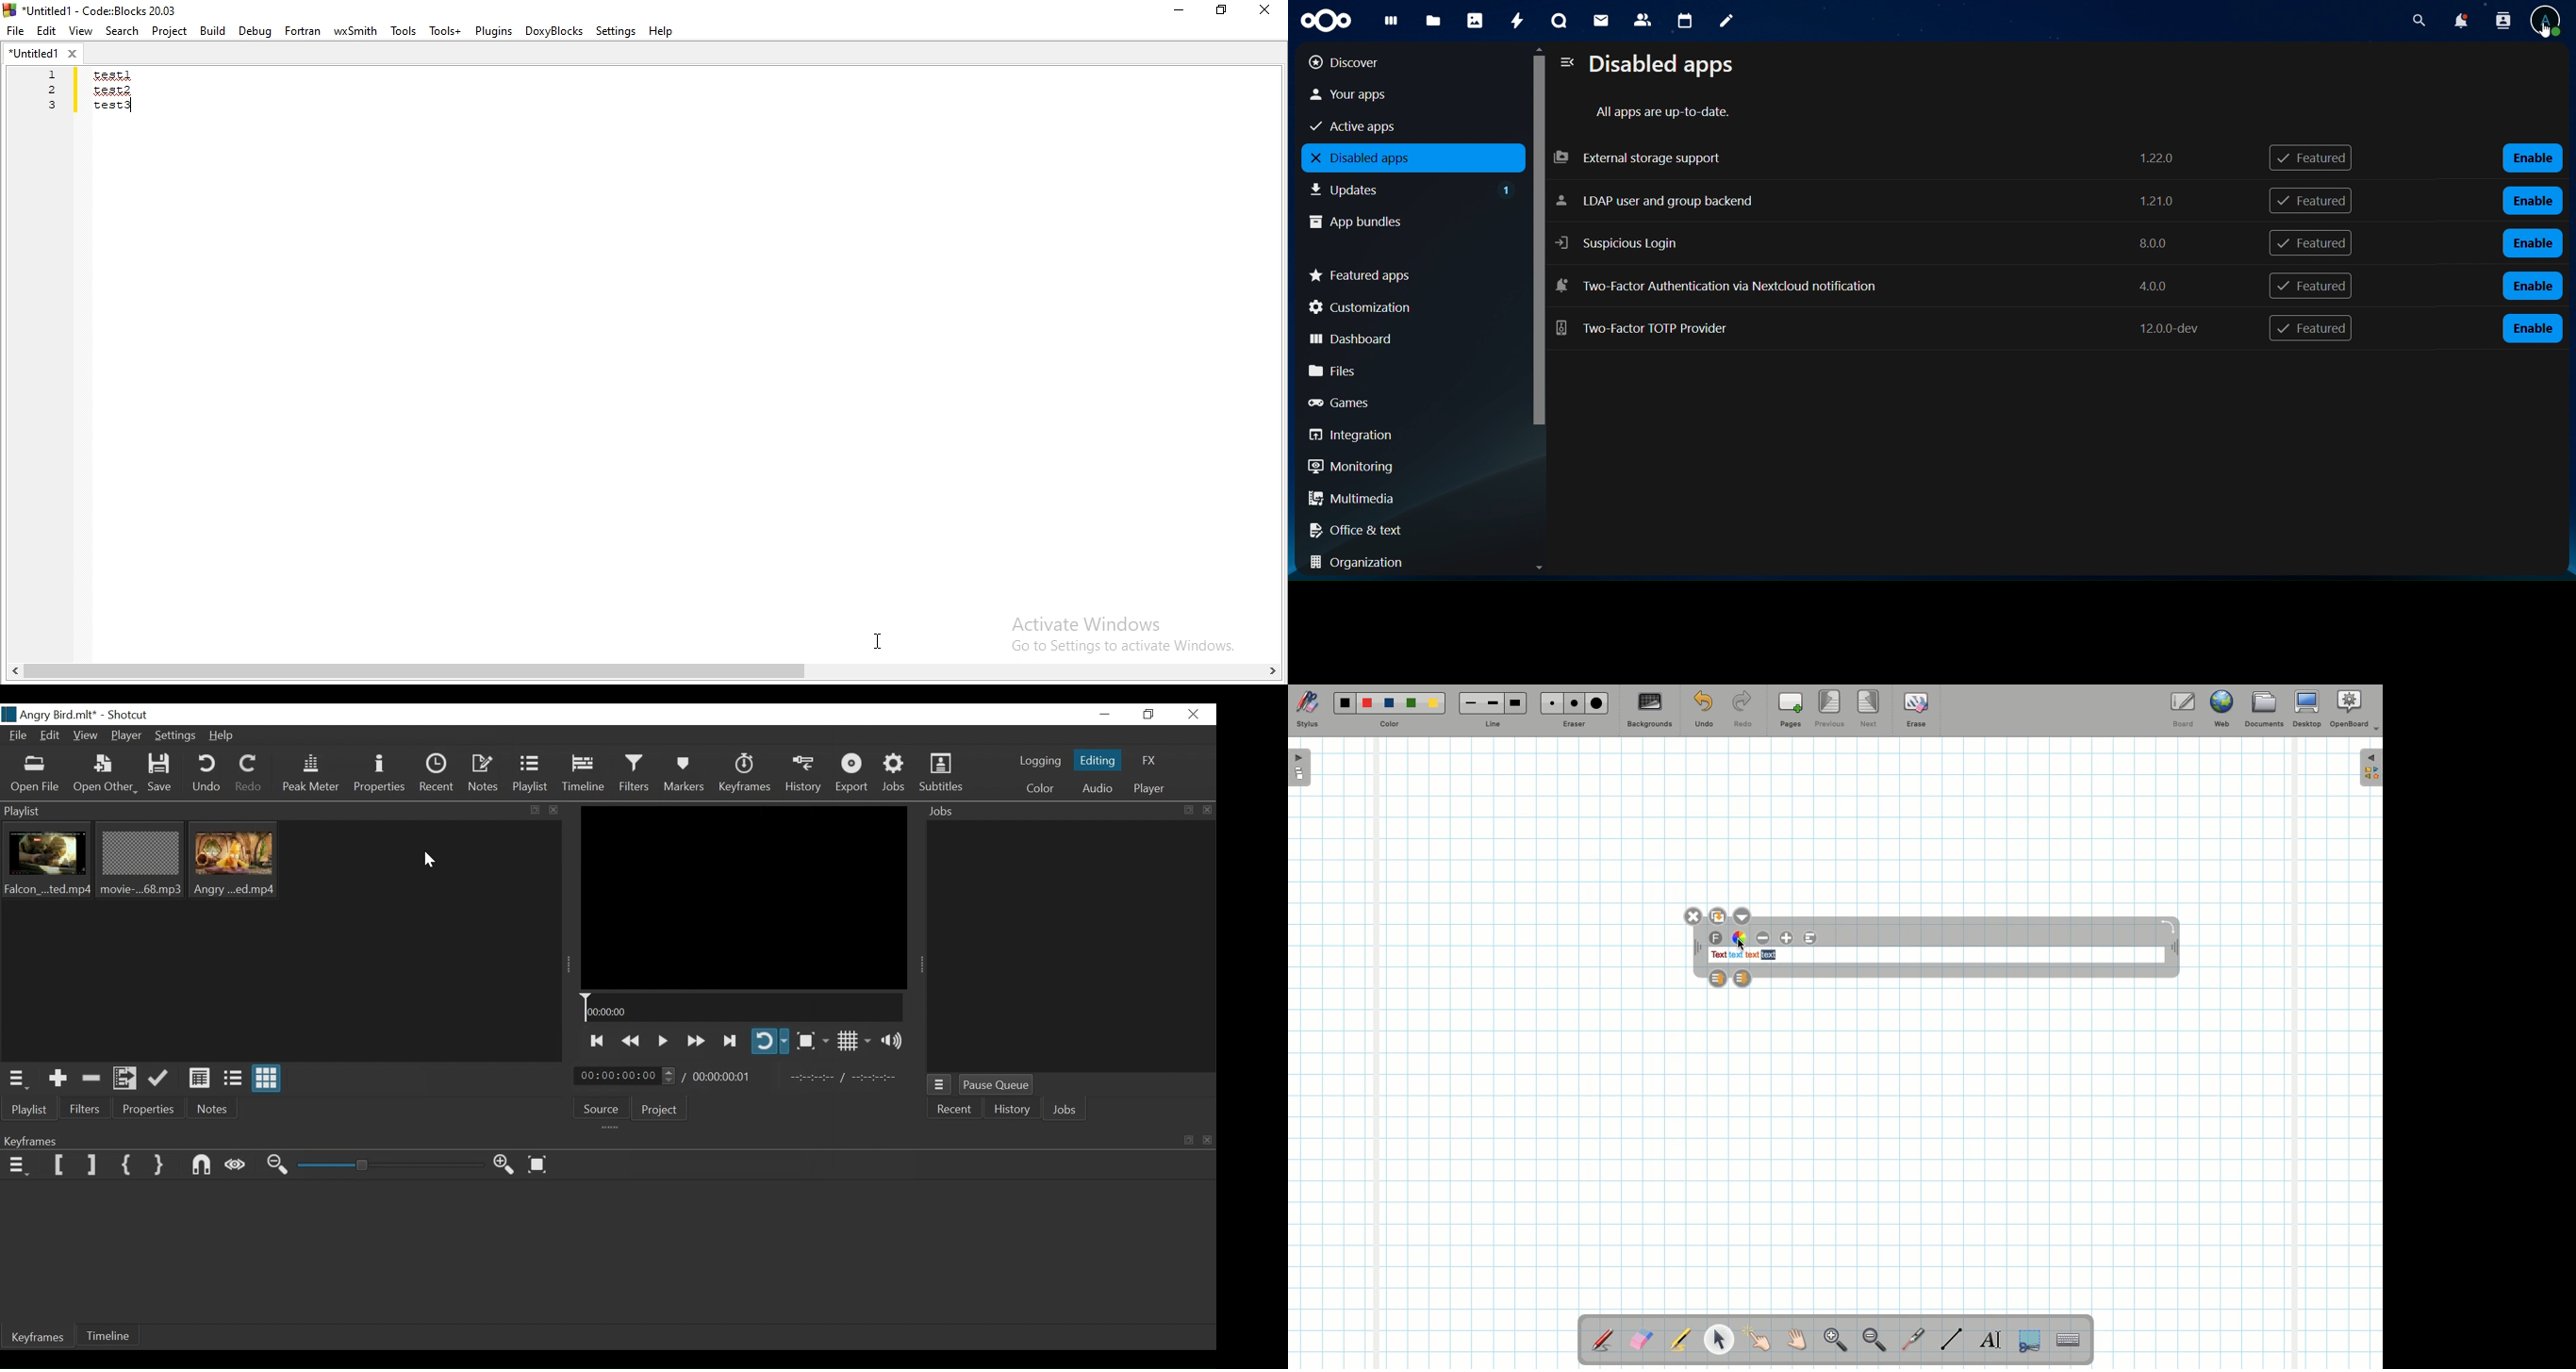  Describe the element at coordinates (1517, 20) in the screenshot. I see `activity` at that location.